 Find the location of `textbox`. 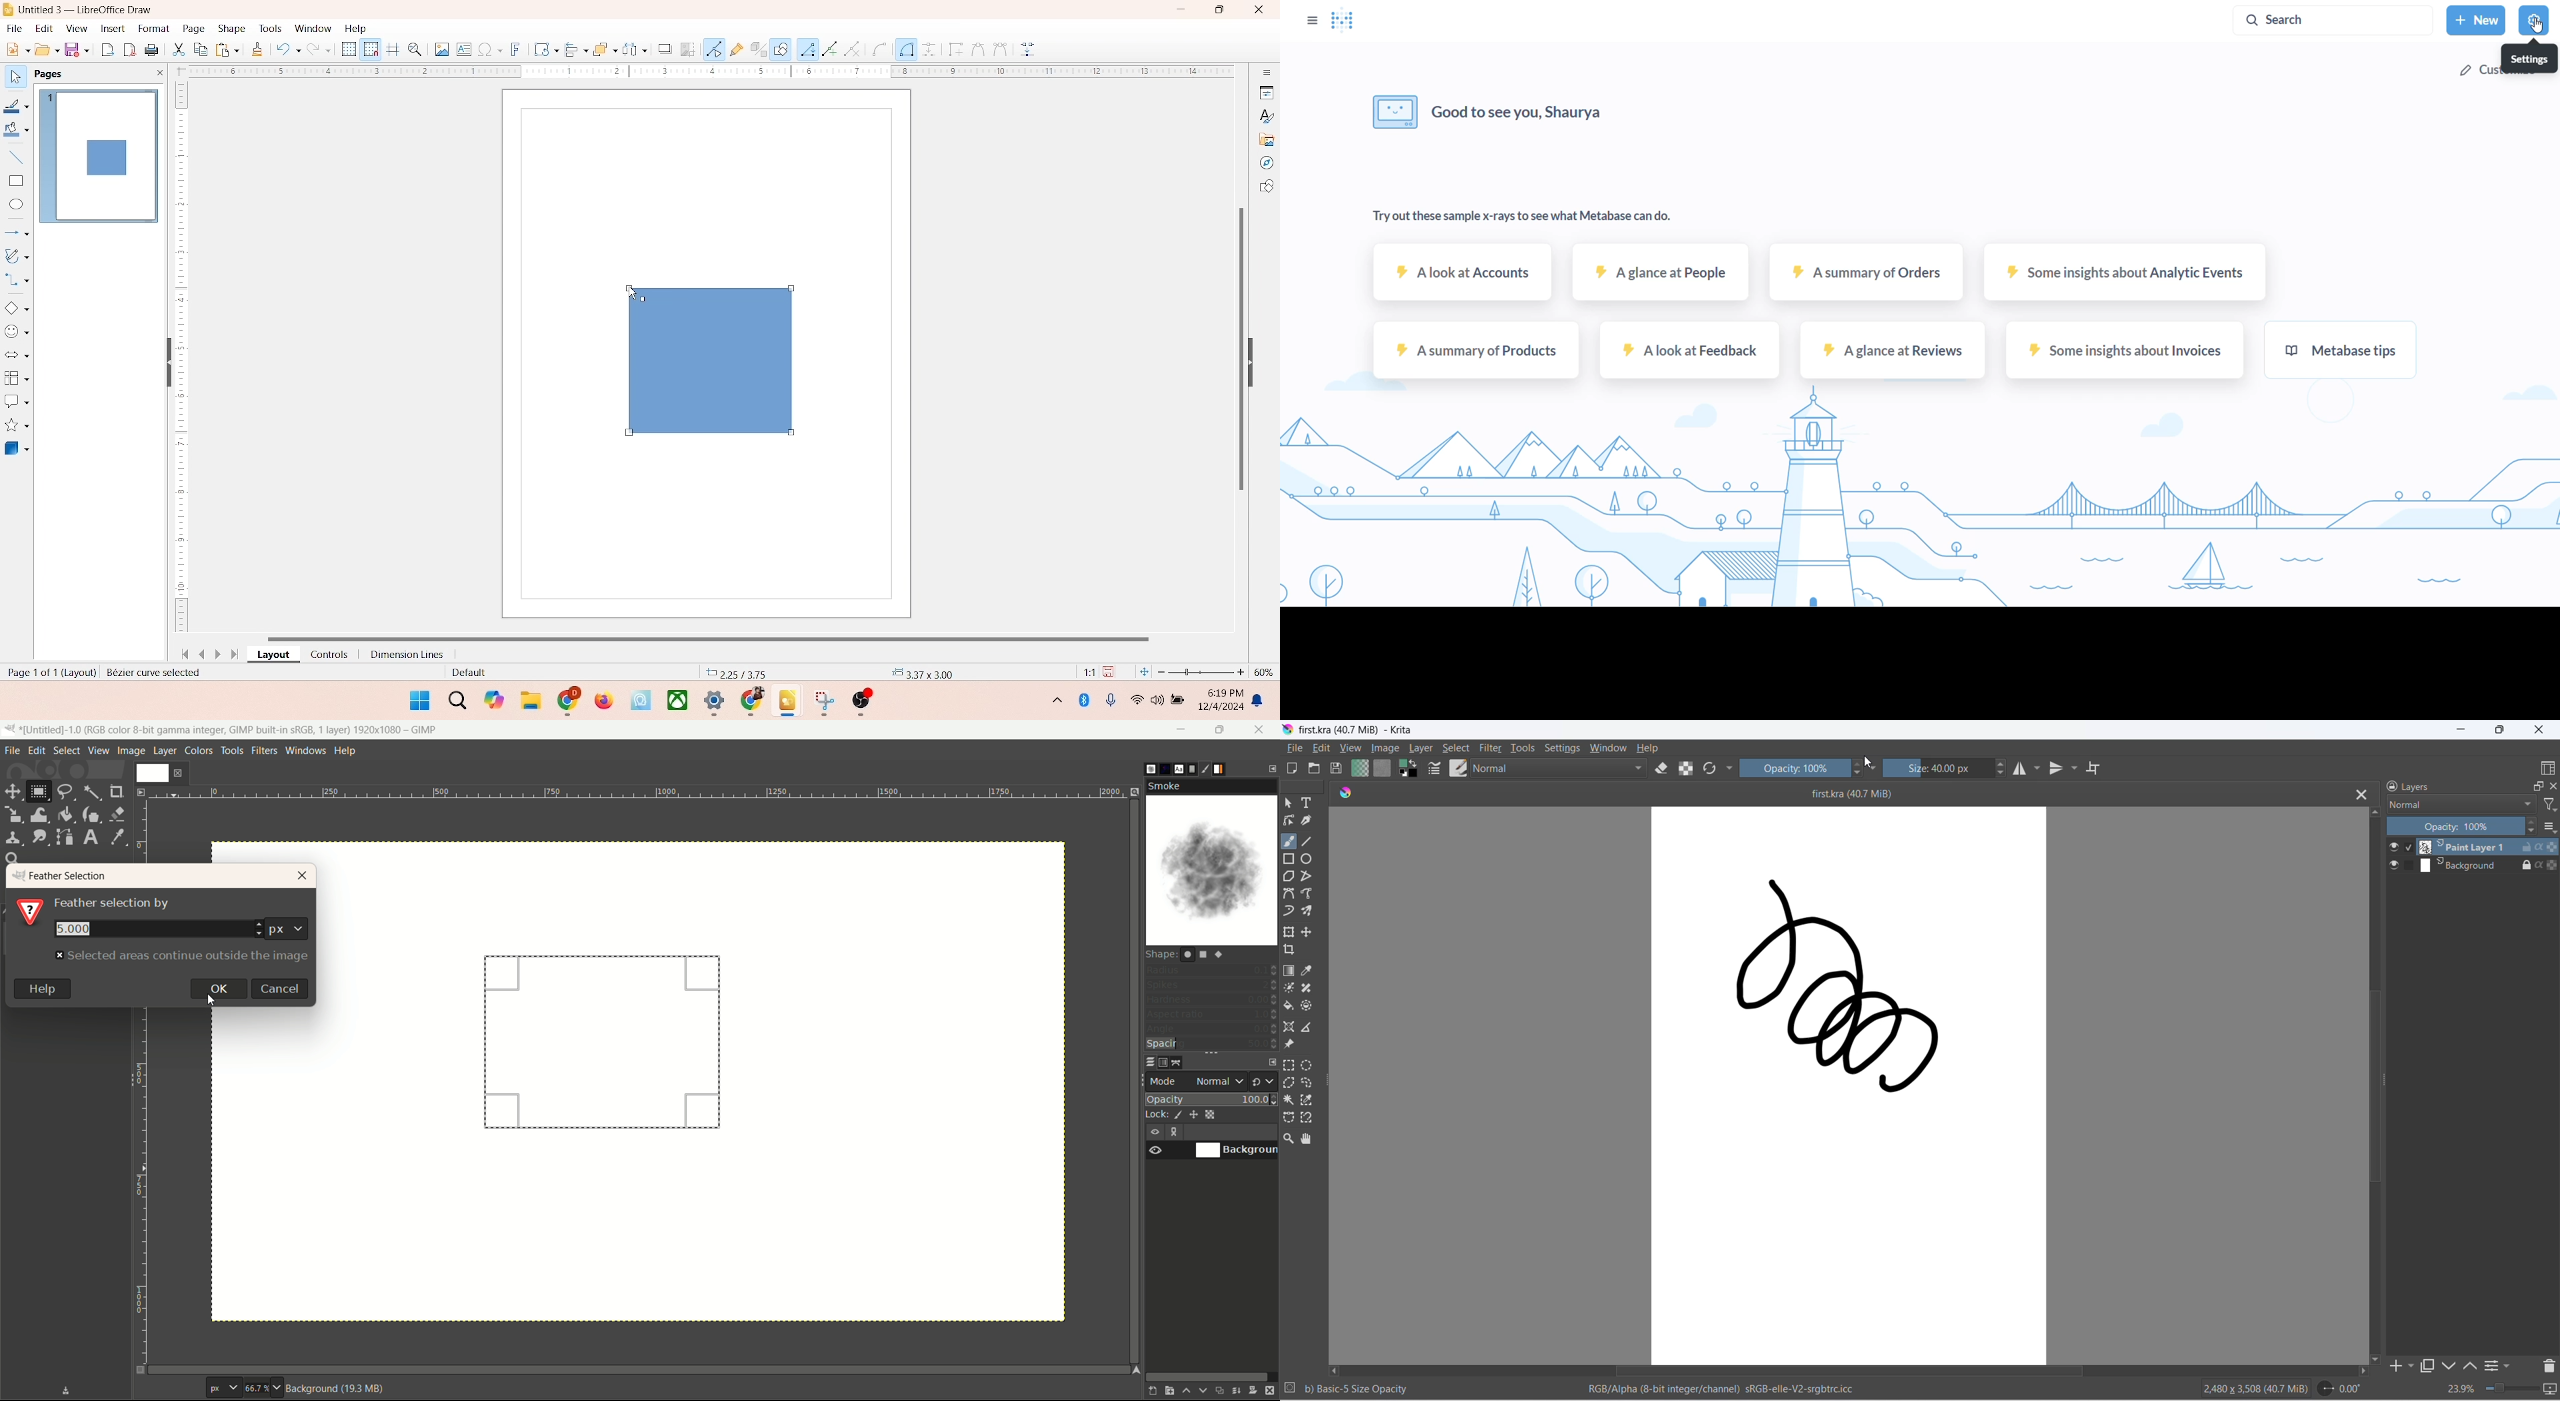

textbox is located at coordinates (463, 51).